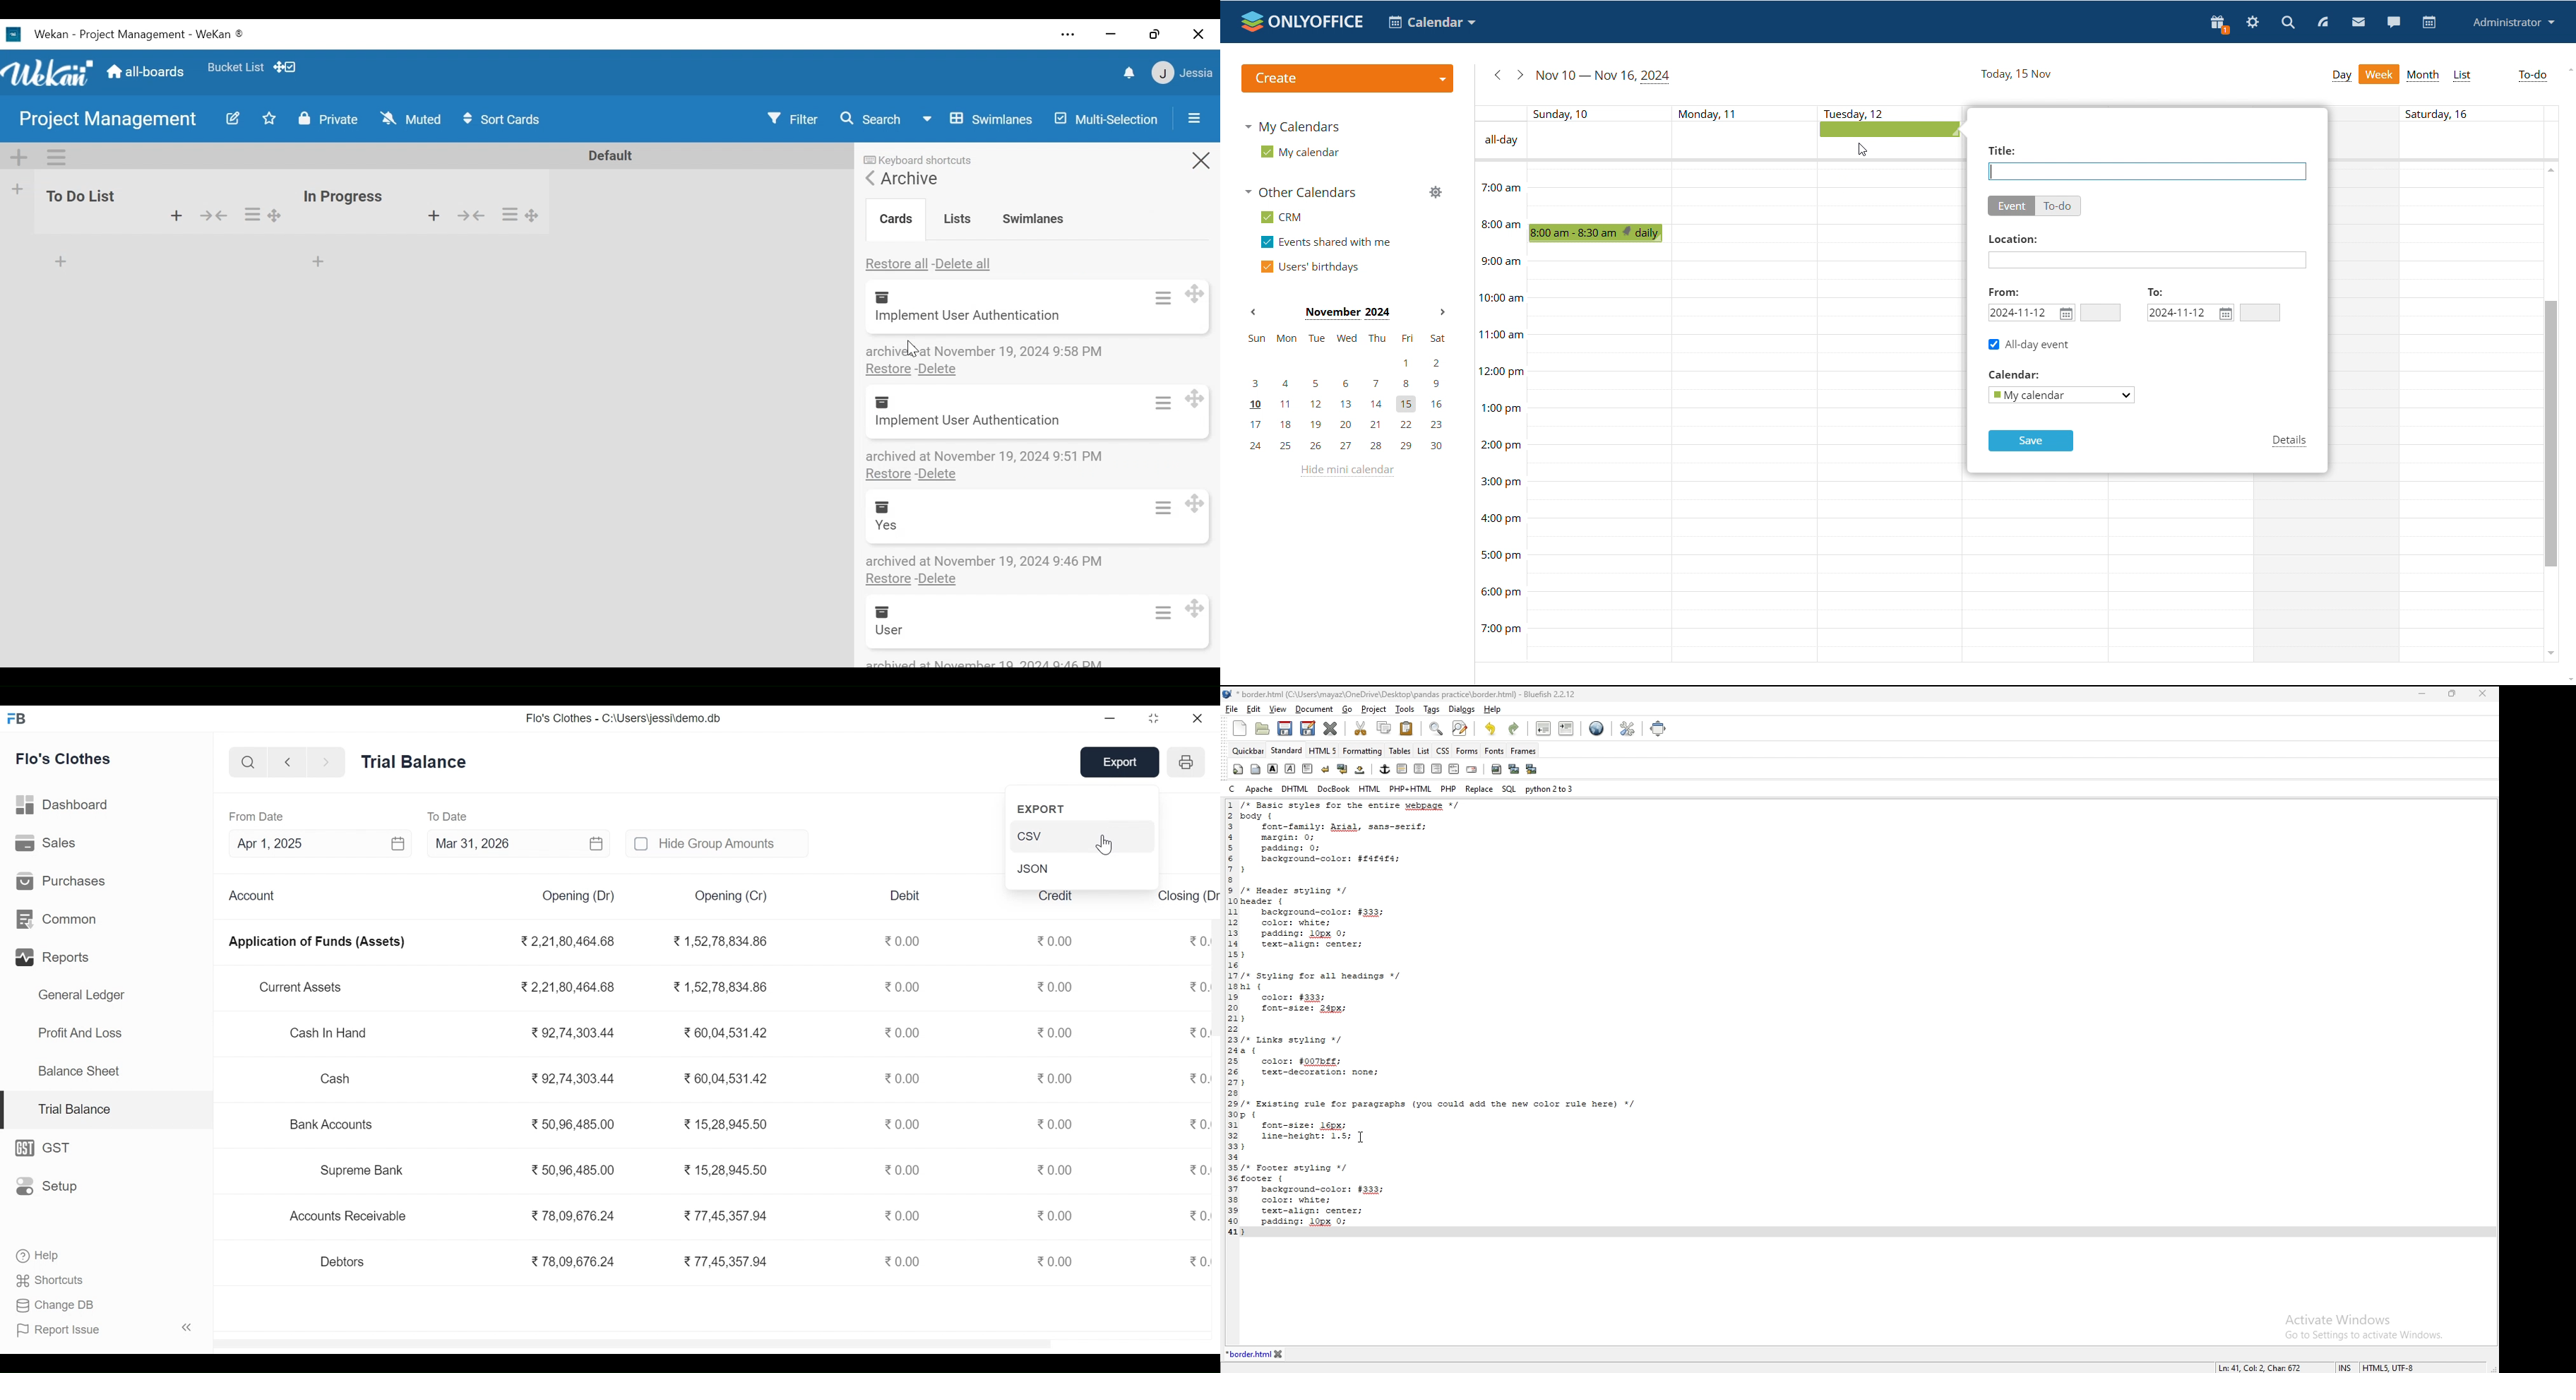 The image size is (2576, 1400). Describe the element at coordinates (904, 941) in the screenshot. I see `0.00` at that location.